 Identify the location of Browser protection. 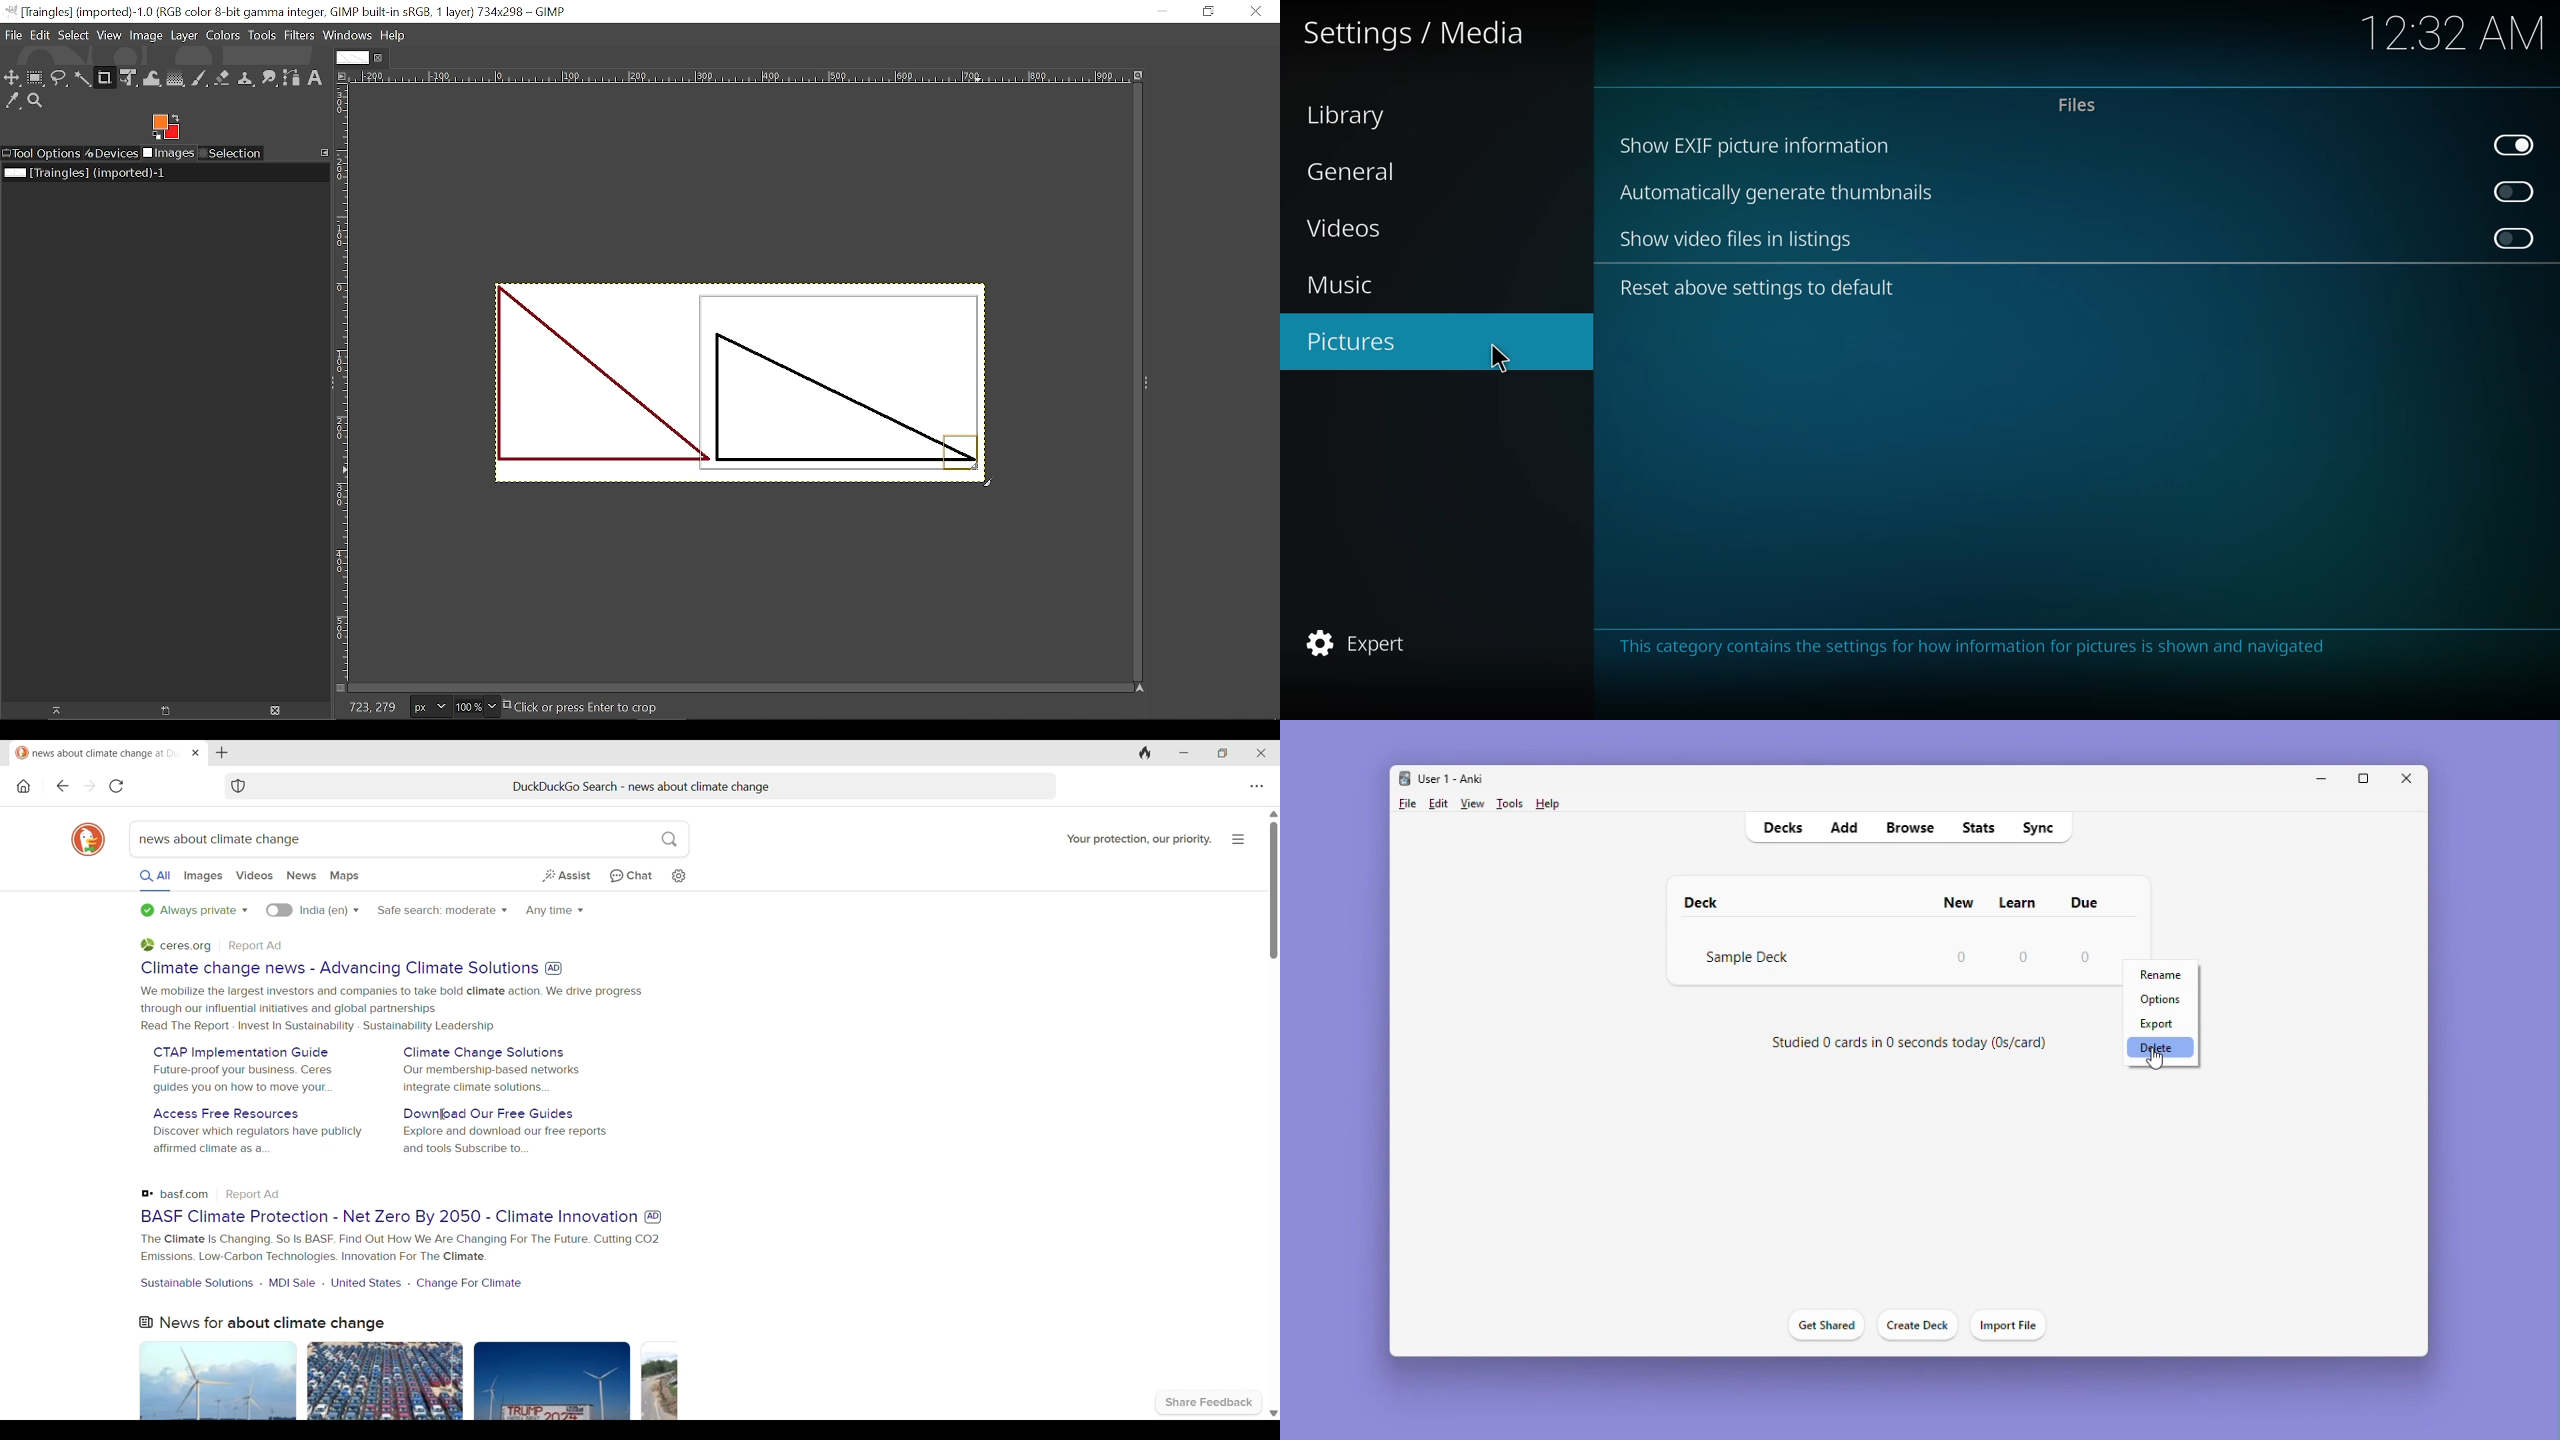
(239, 785).